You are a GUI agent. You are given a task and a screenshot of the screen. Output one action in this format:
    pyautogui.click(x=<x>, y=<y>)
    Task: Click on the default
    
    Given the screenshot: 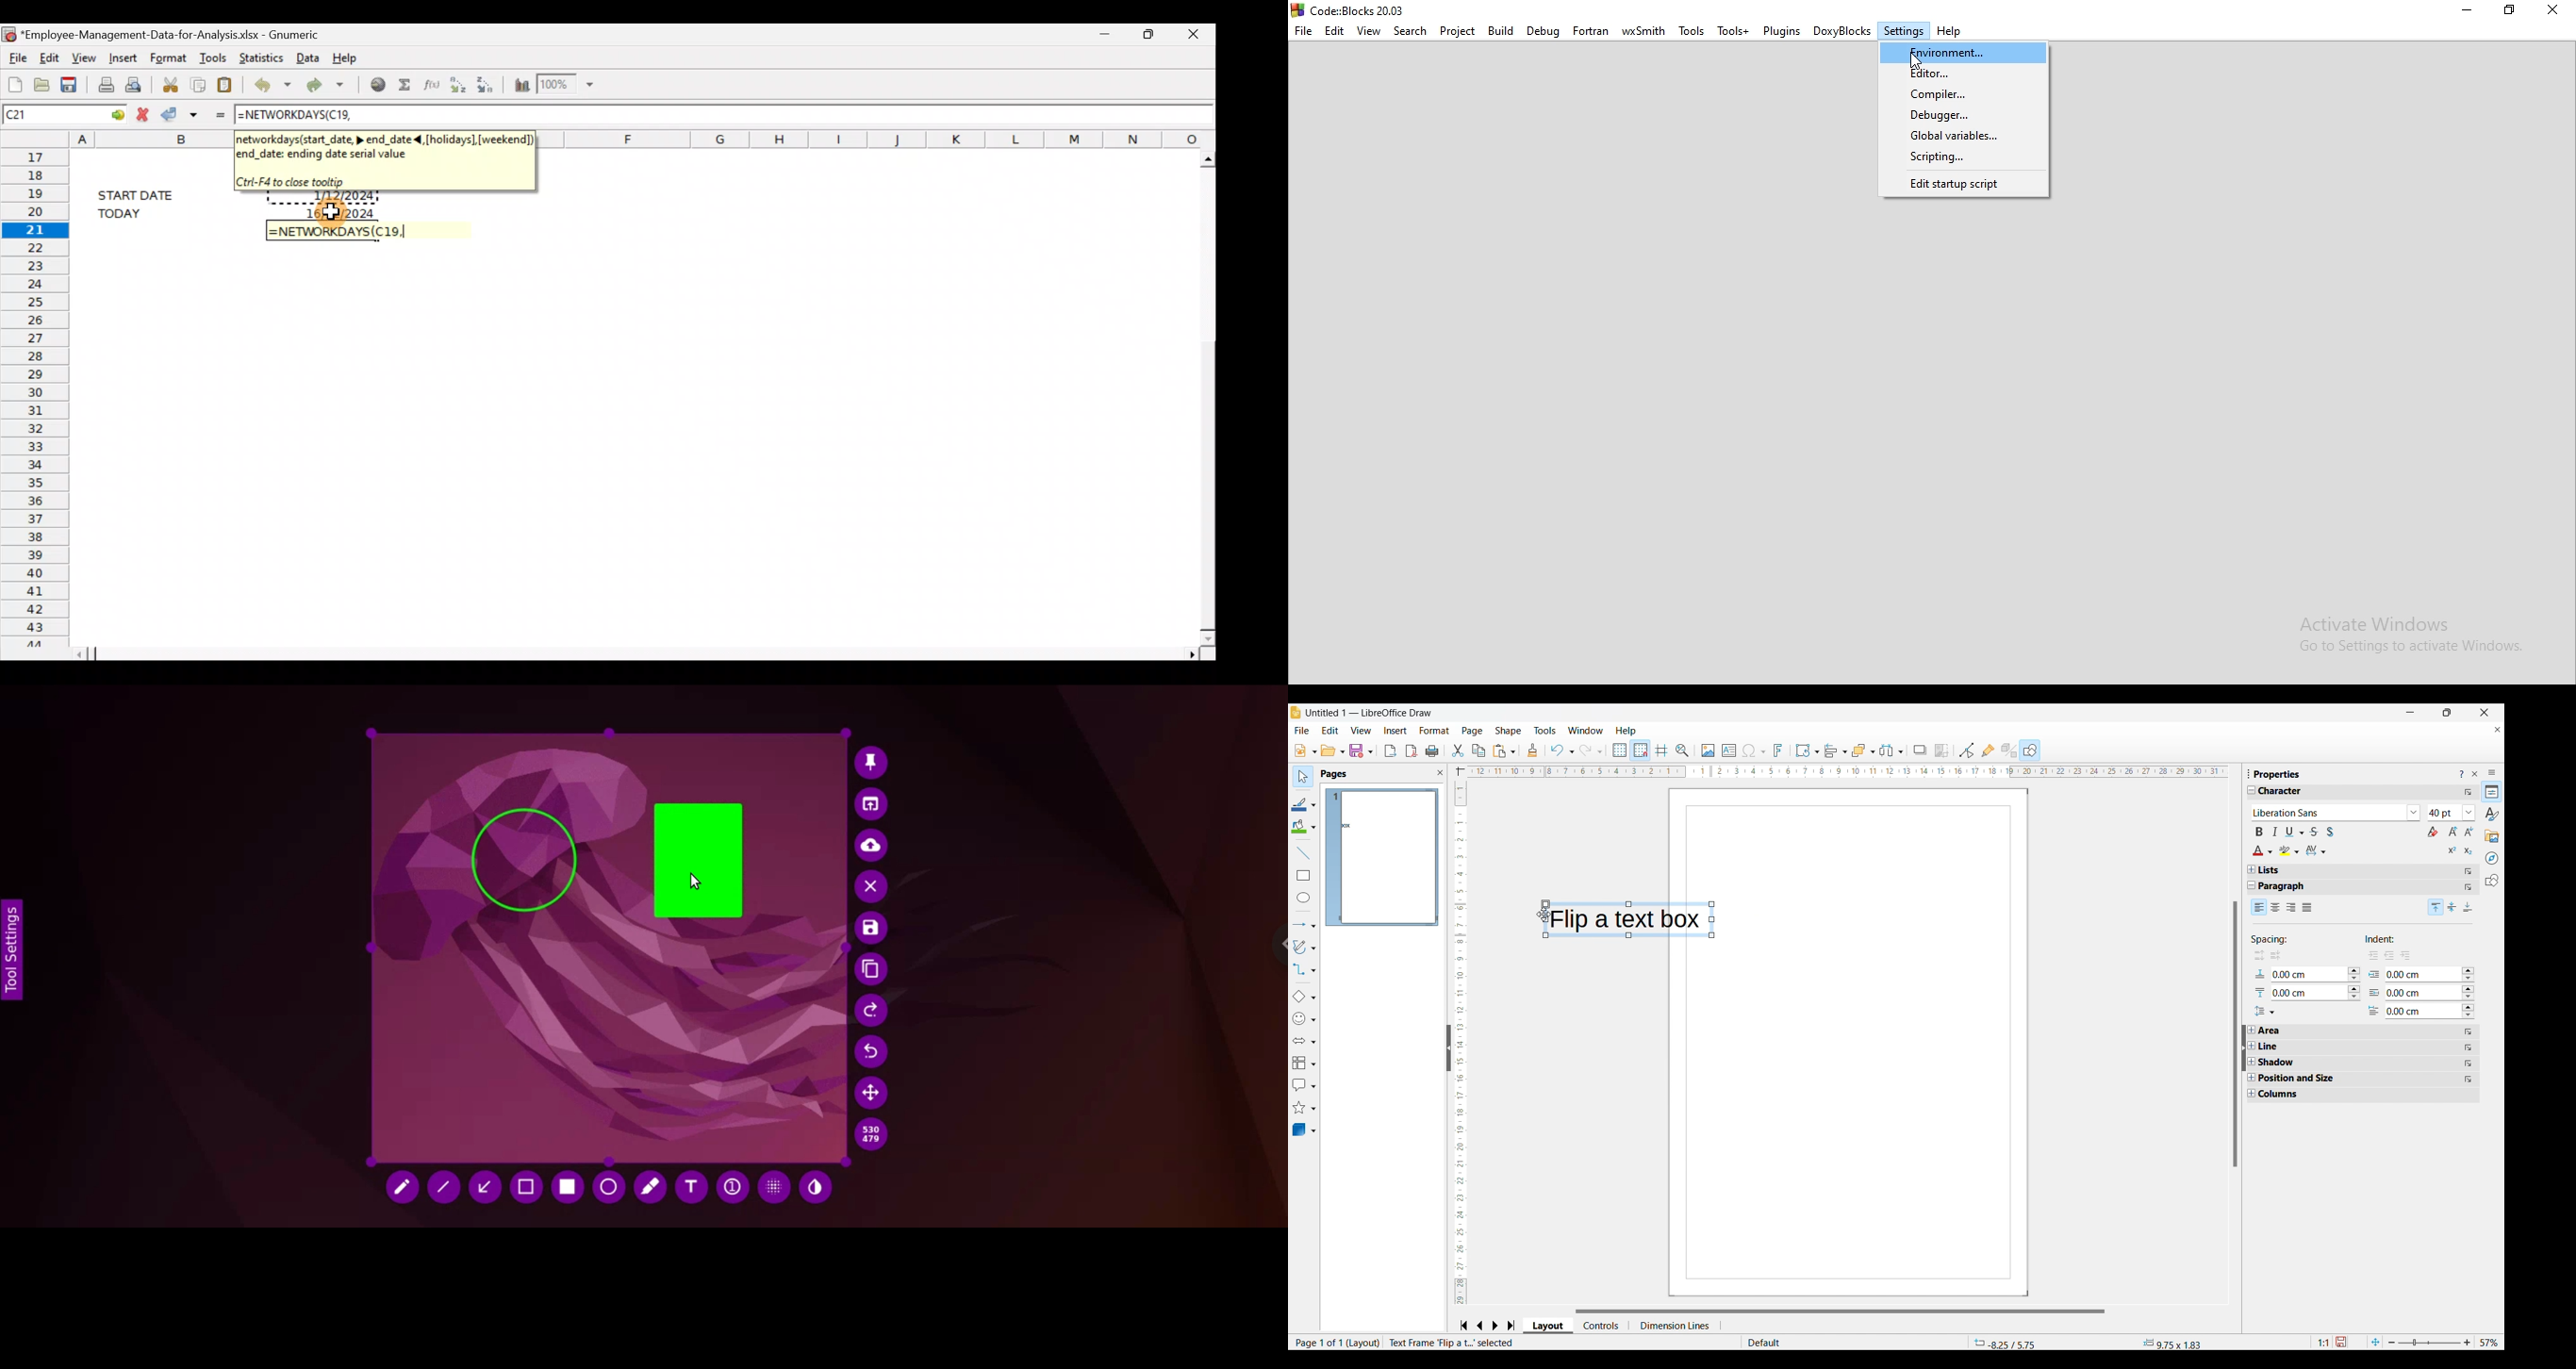 What is the action you would take?
    pyautogui.click(x=1795, y=1342)
    